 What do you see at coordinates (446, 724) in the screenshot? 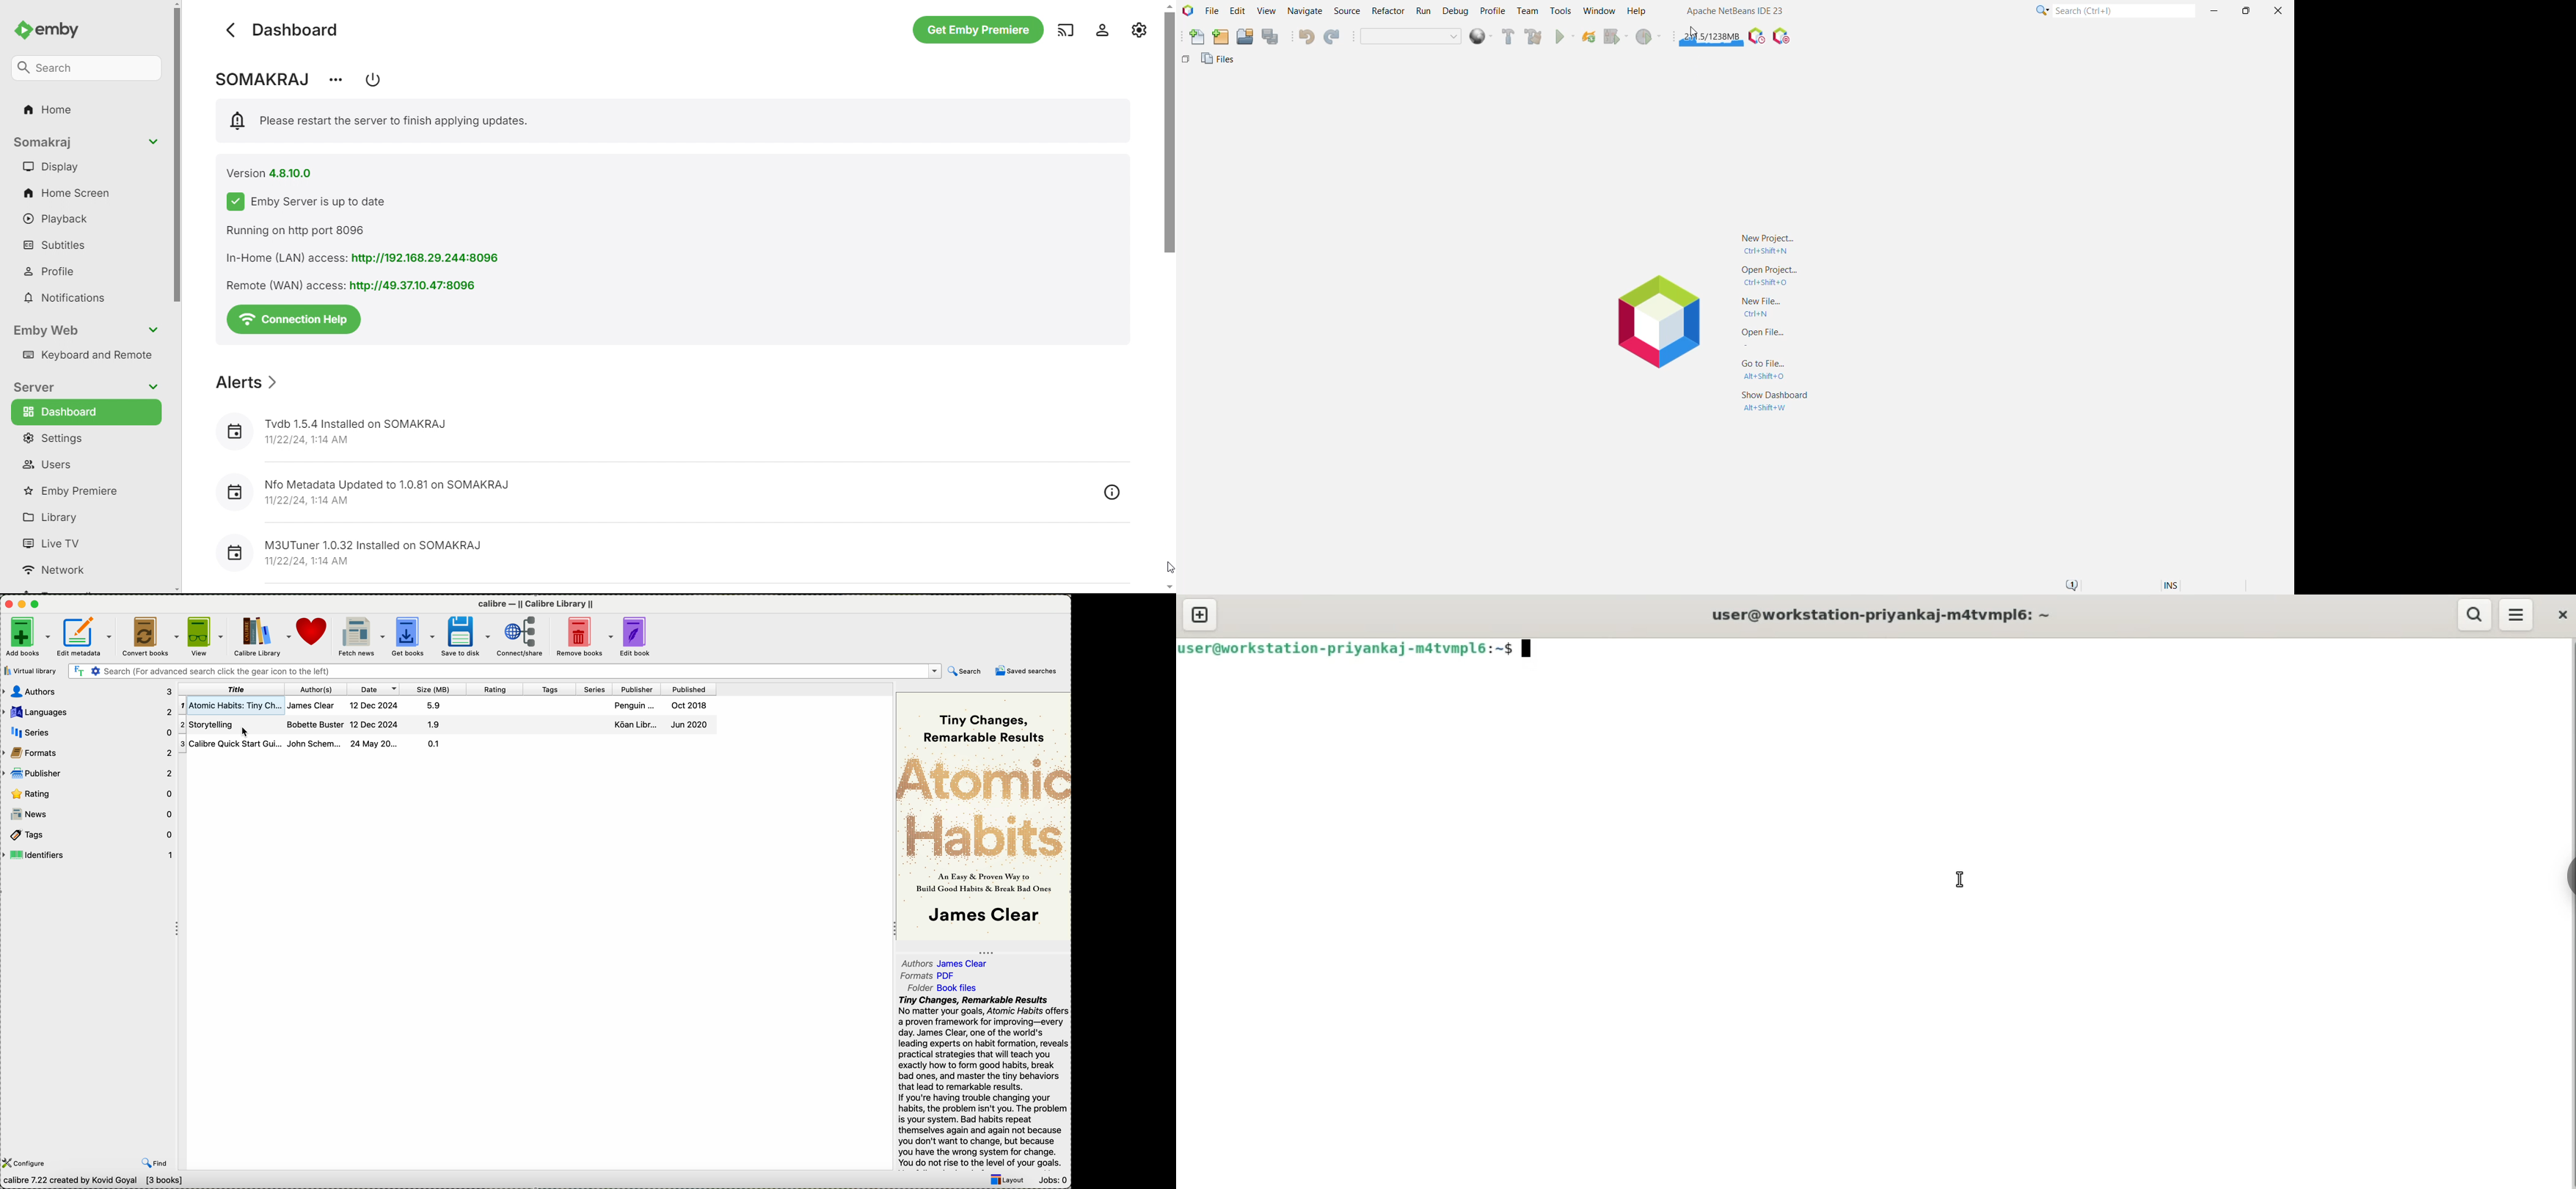
I see `click on storytelling book` at bounding box center [446, 724].